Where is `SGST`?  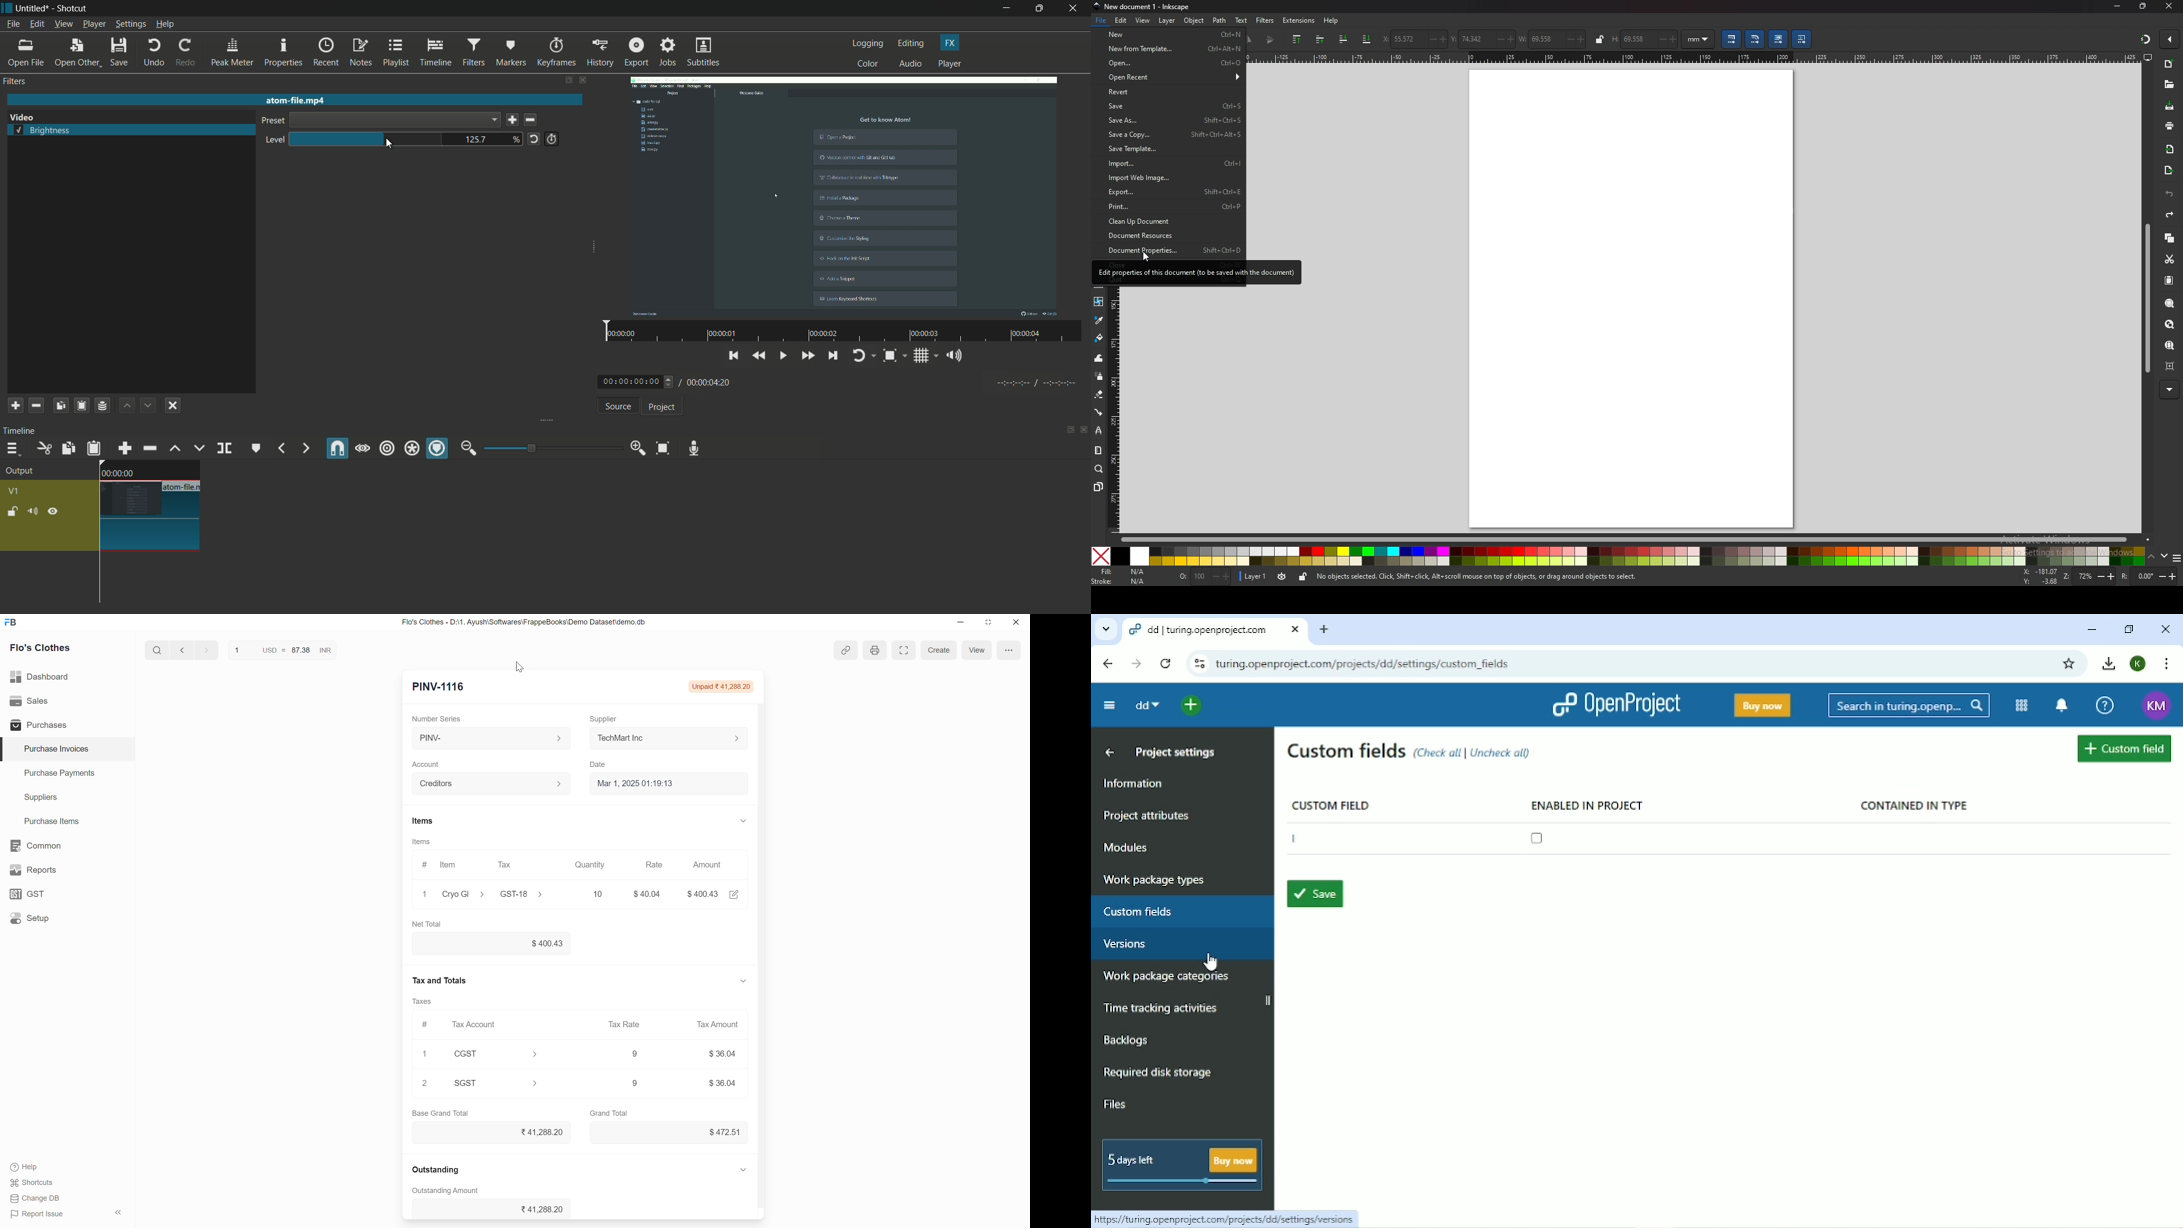
SGST is located at coordinates (500, 1084).